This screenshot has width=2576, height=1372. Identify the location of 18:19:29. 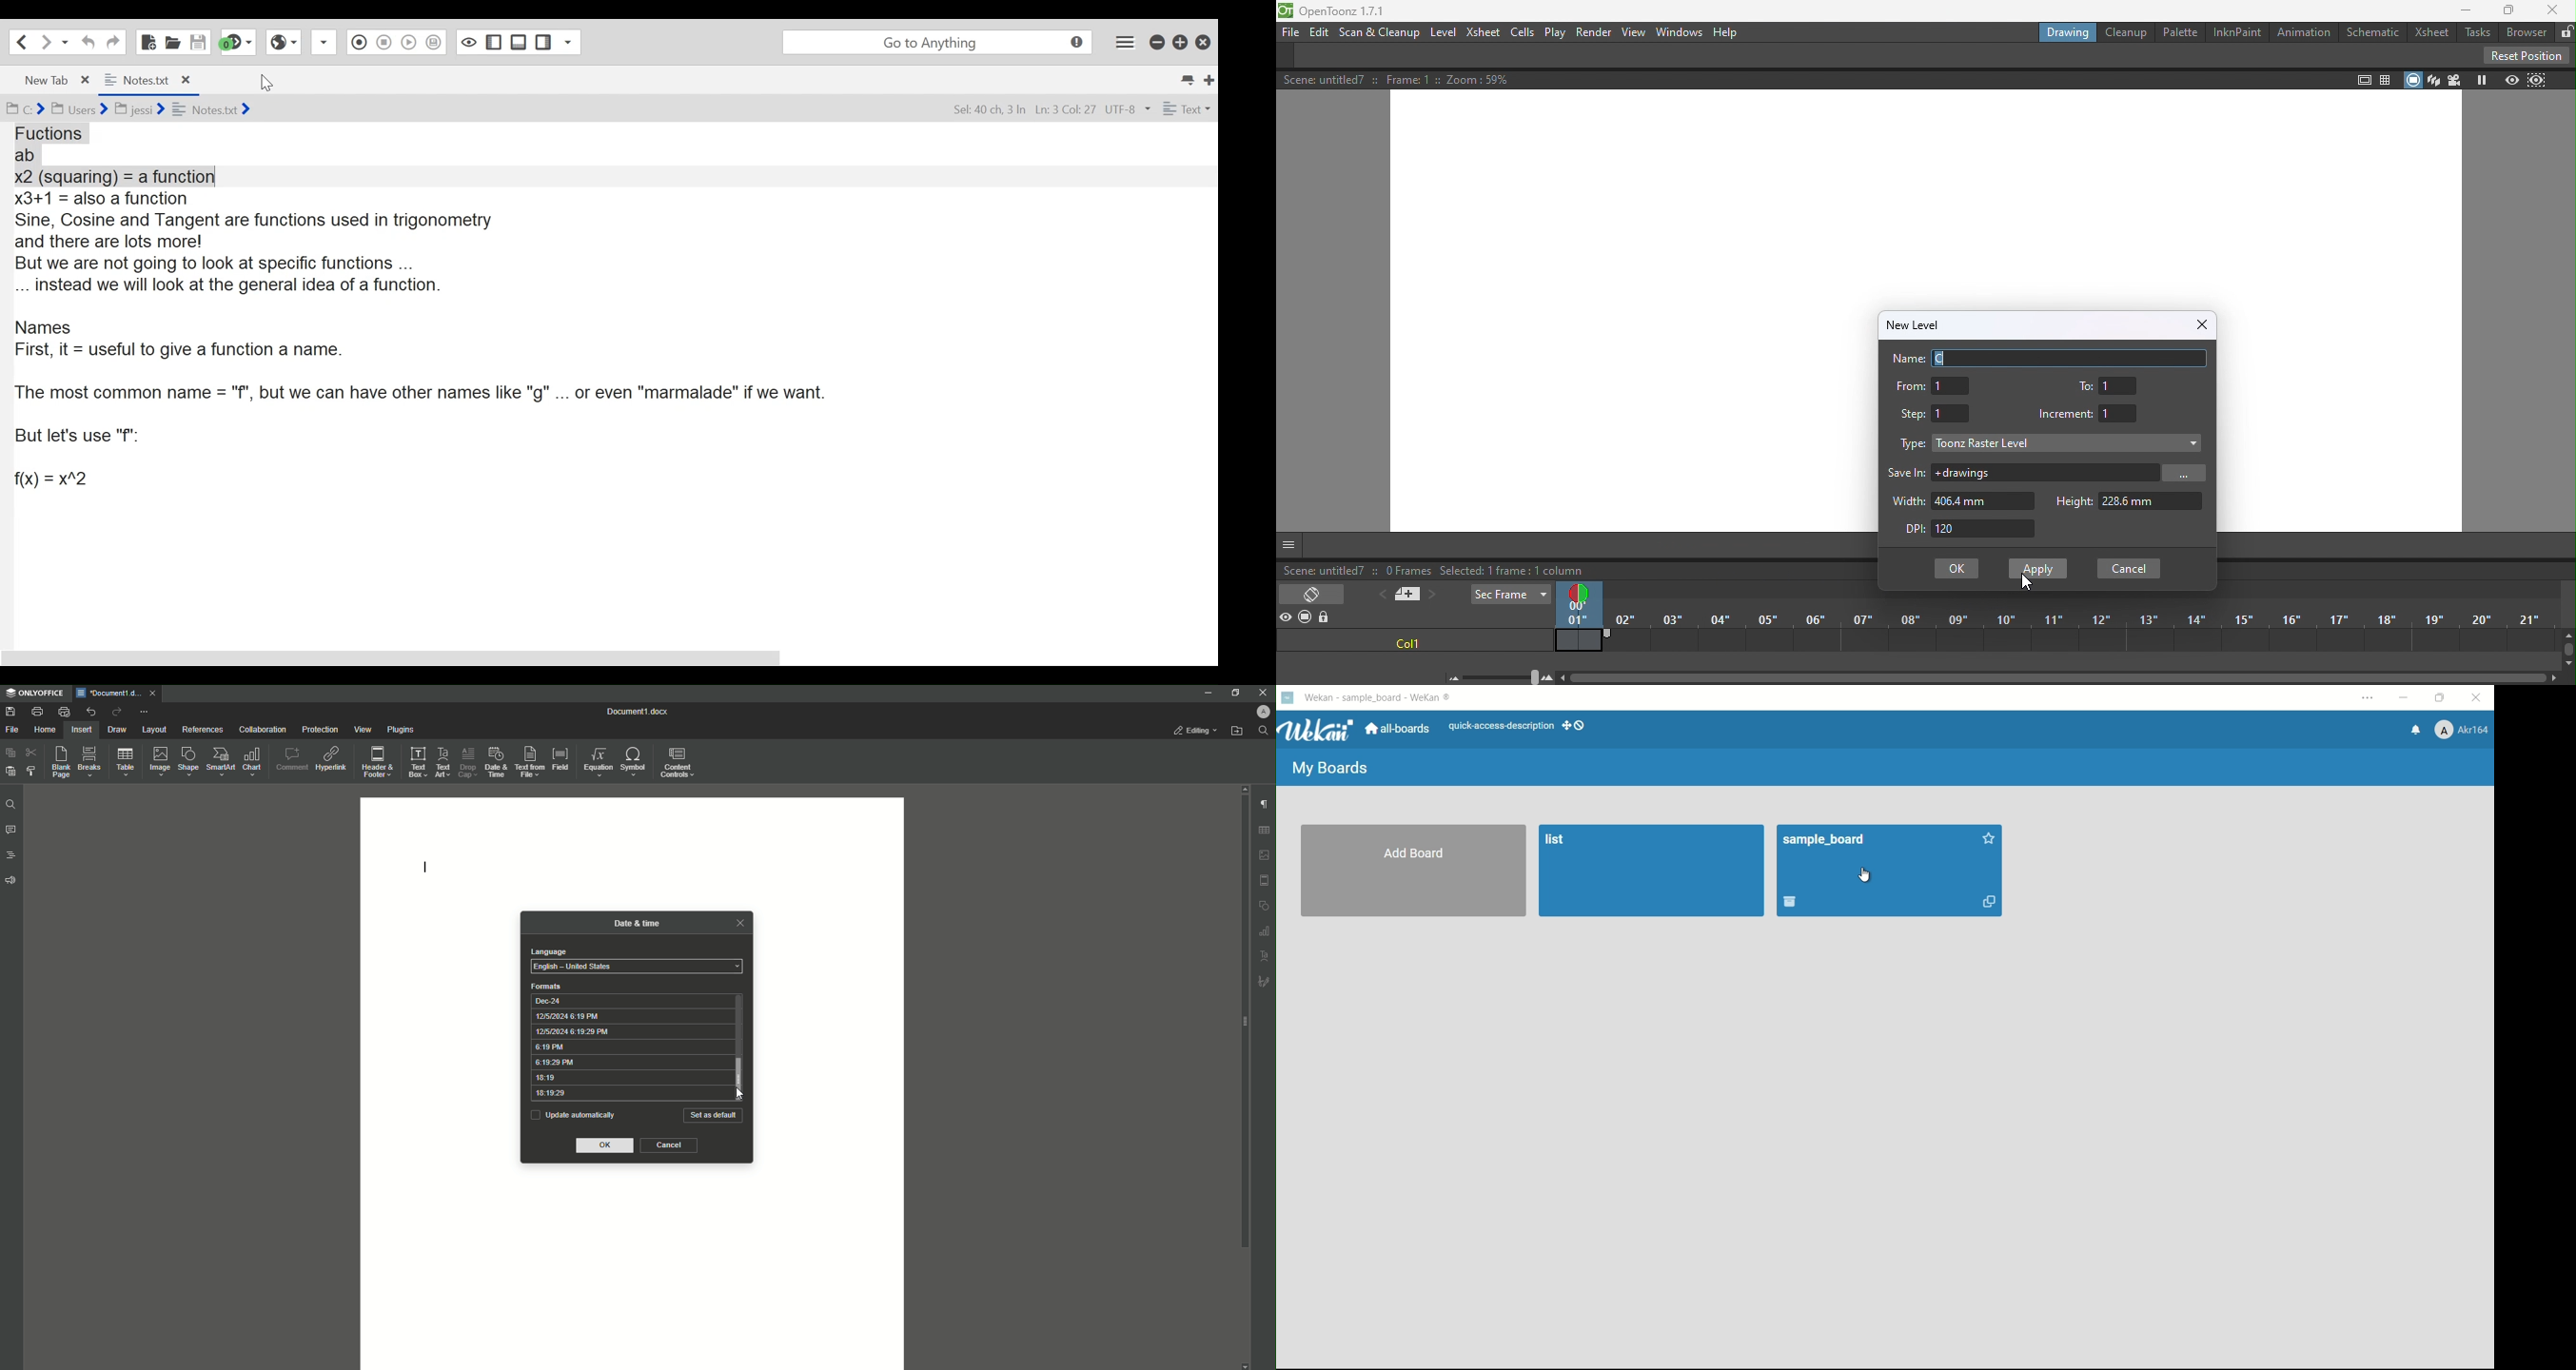
(629, 1094).